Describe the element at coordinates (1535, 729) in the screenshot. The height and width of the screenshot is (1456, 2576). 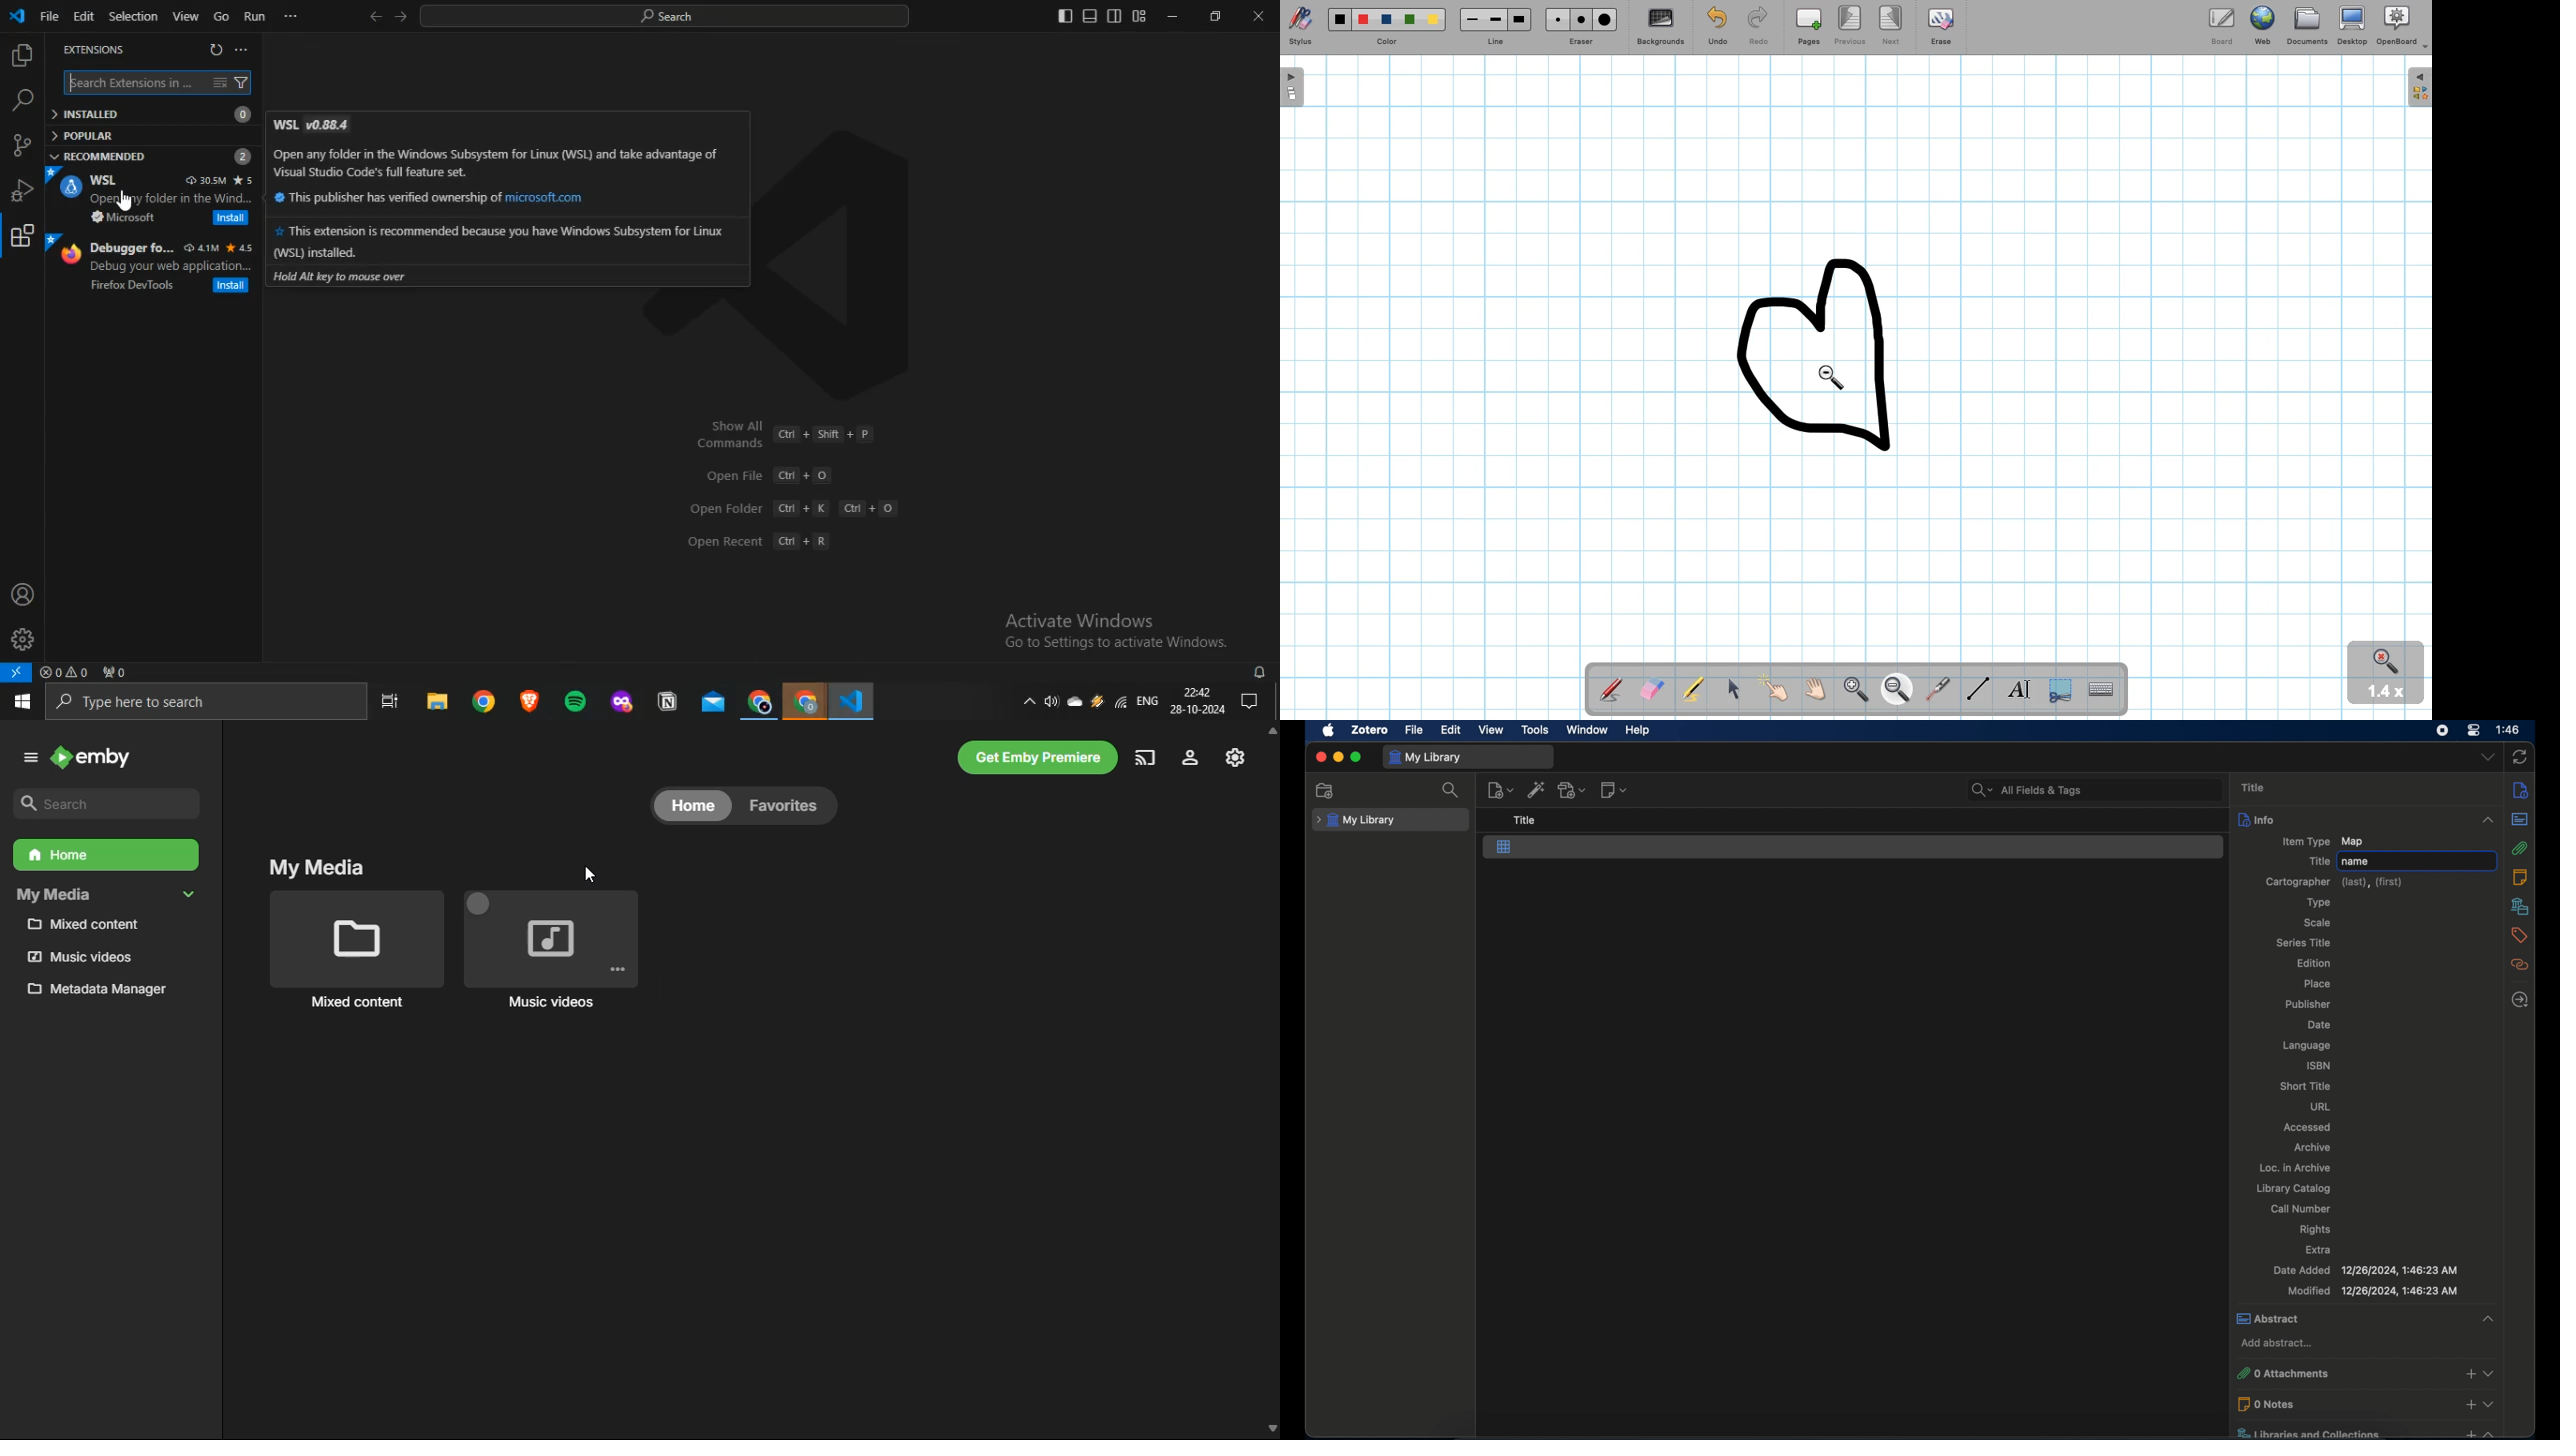
I see `tools` at that location.